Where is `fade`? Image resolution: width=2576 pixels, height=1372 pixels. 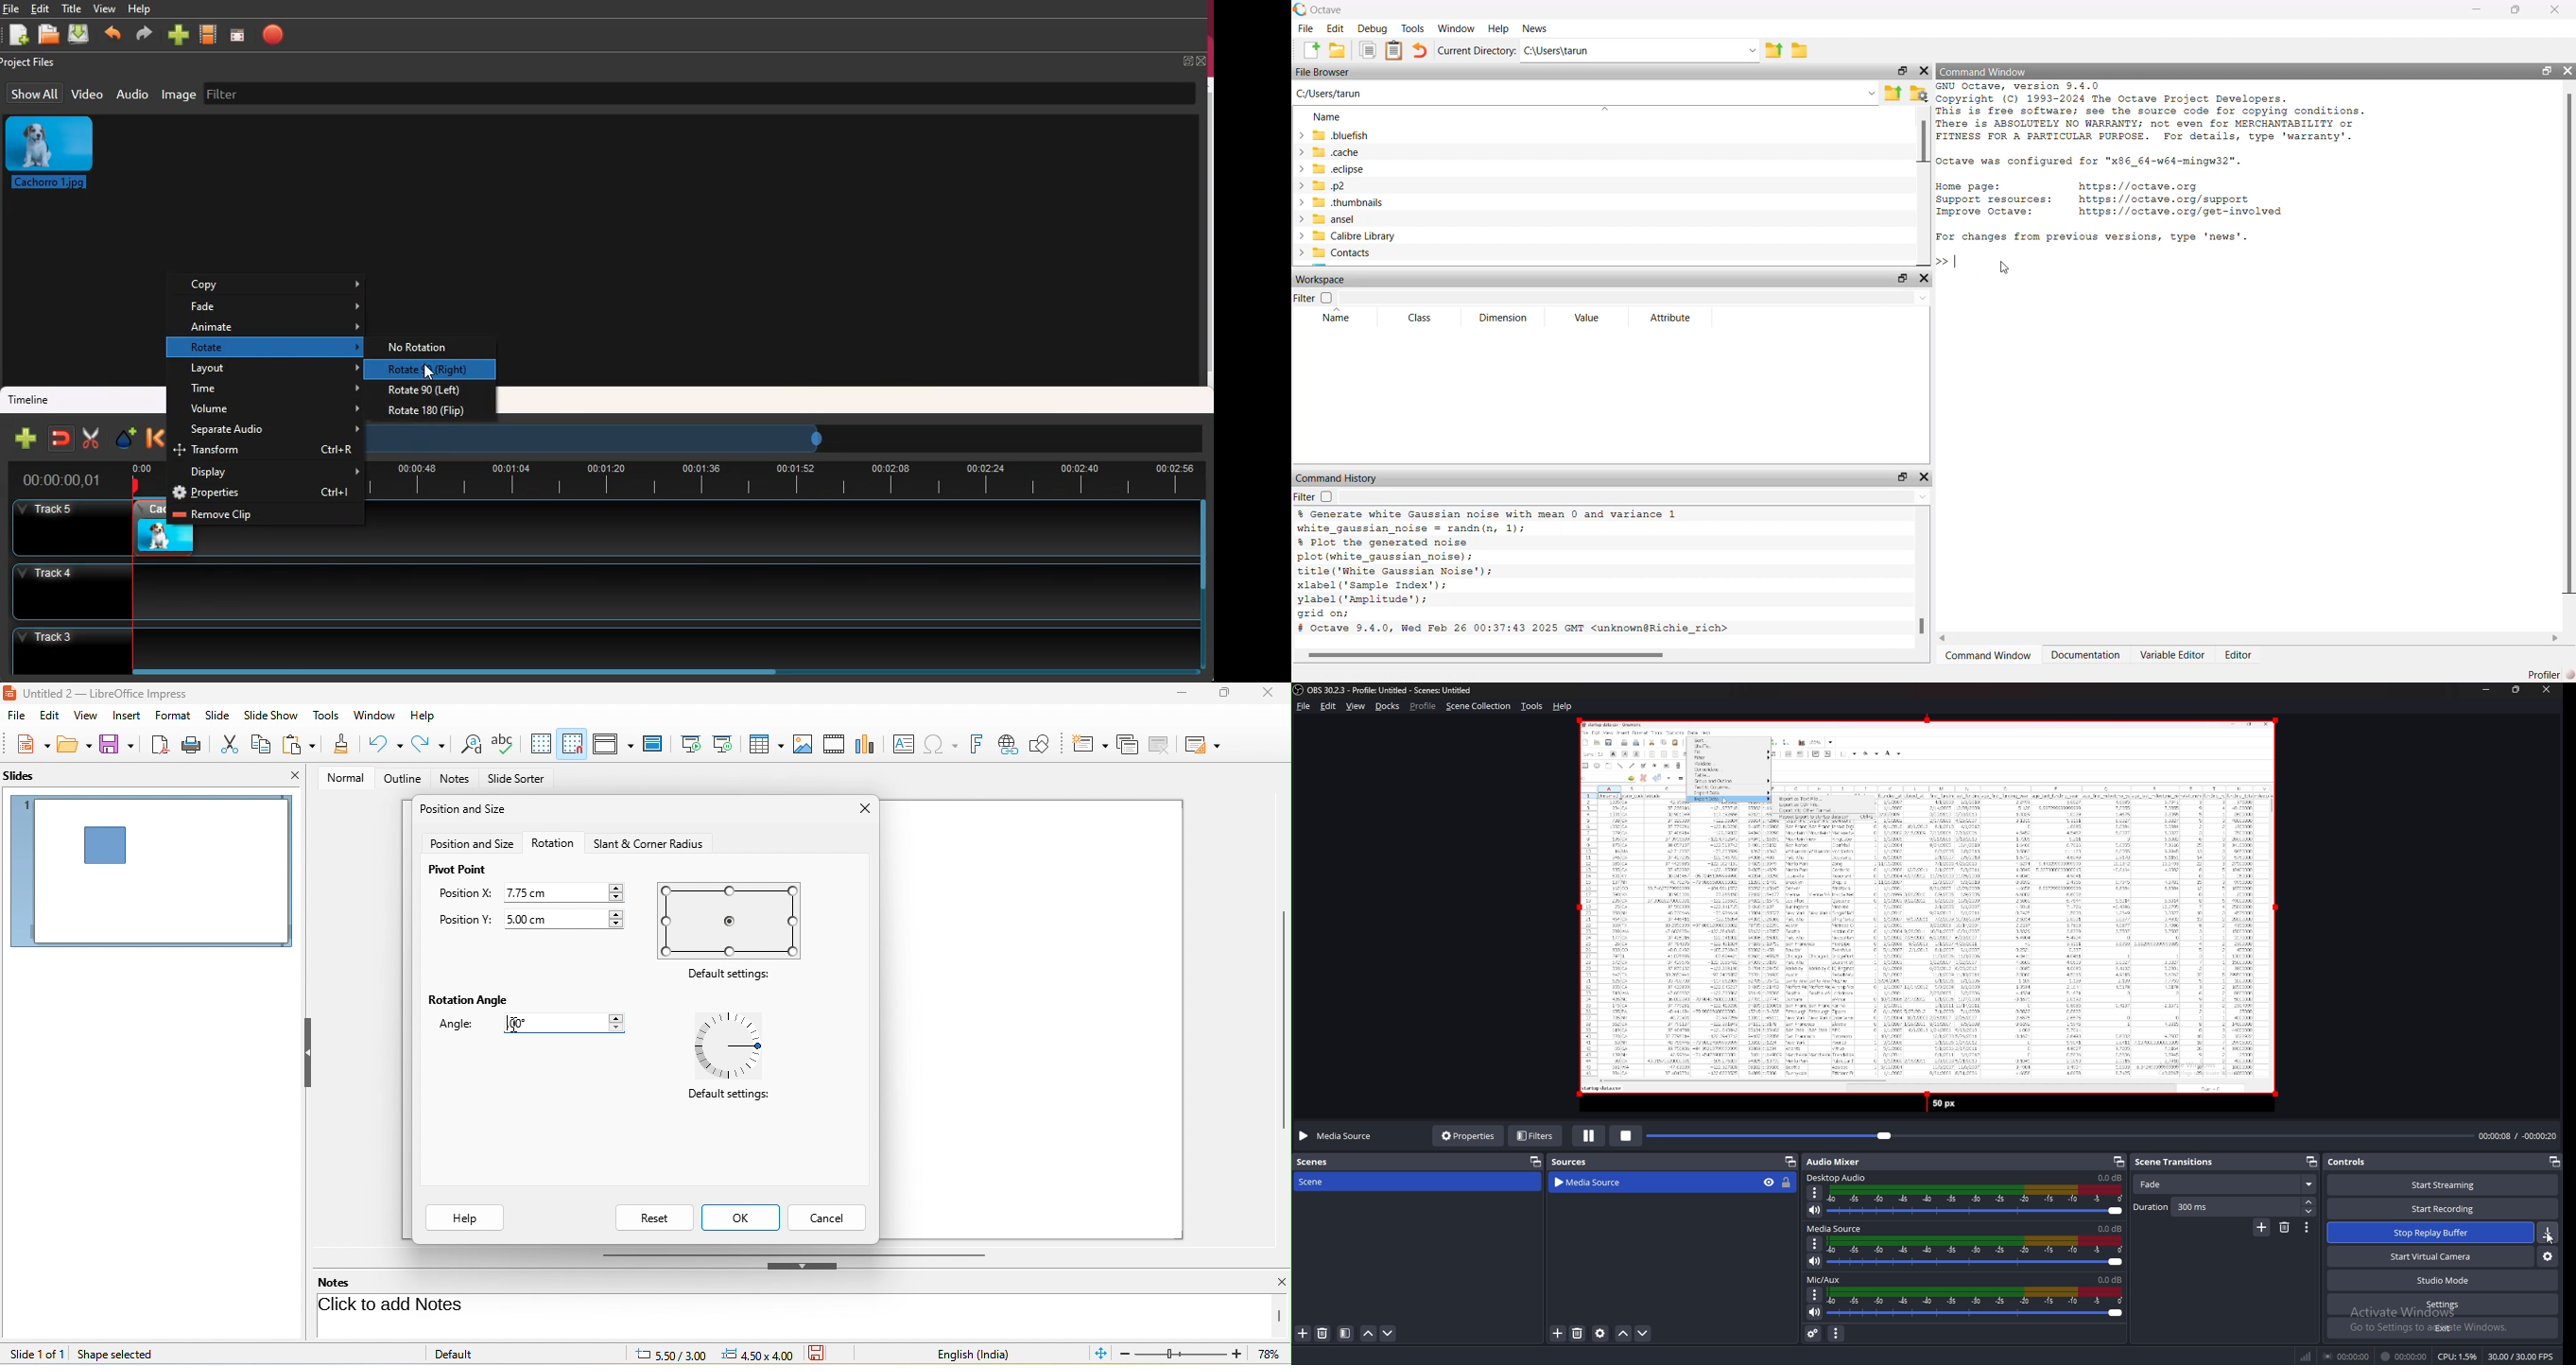
fade is located at coordinates (2225, 1185).